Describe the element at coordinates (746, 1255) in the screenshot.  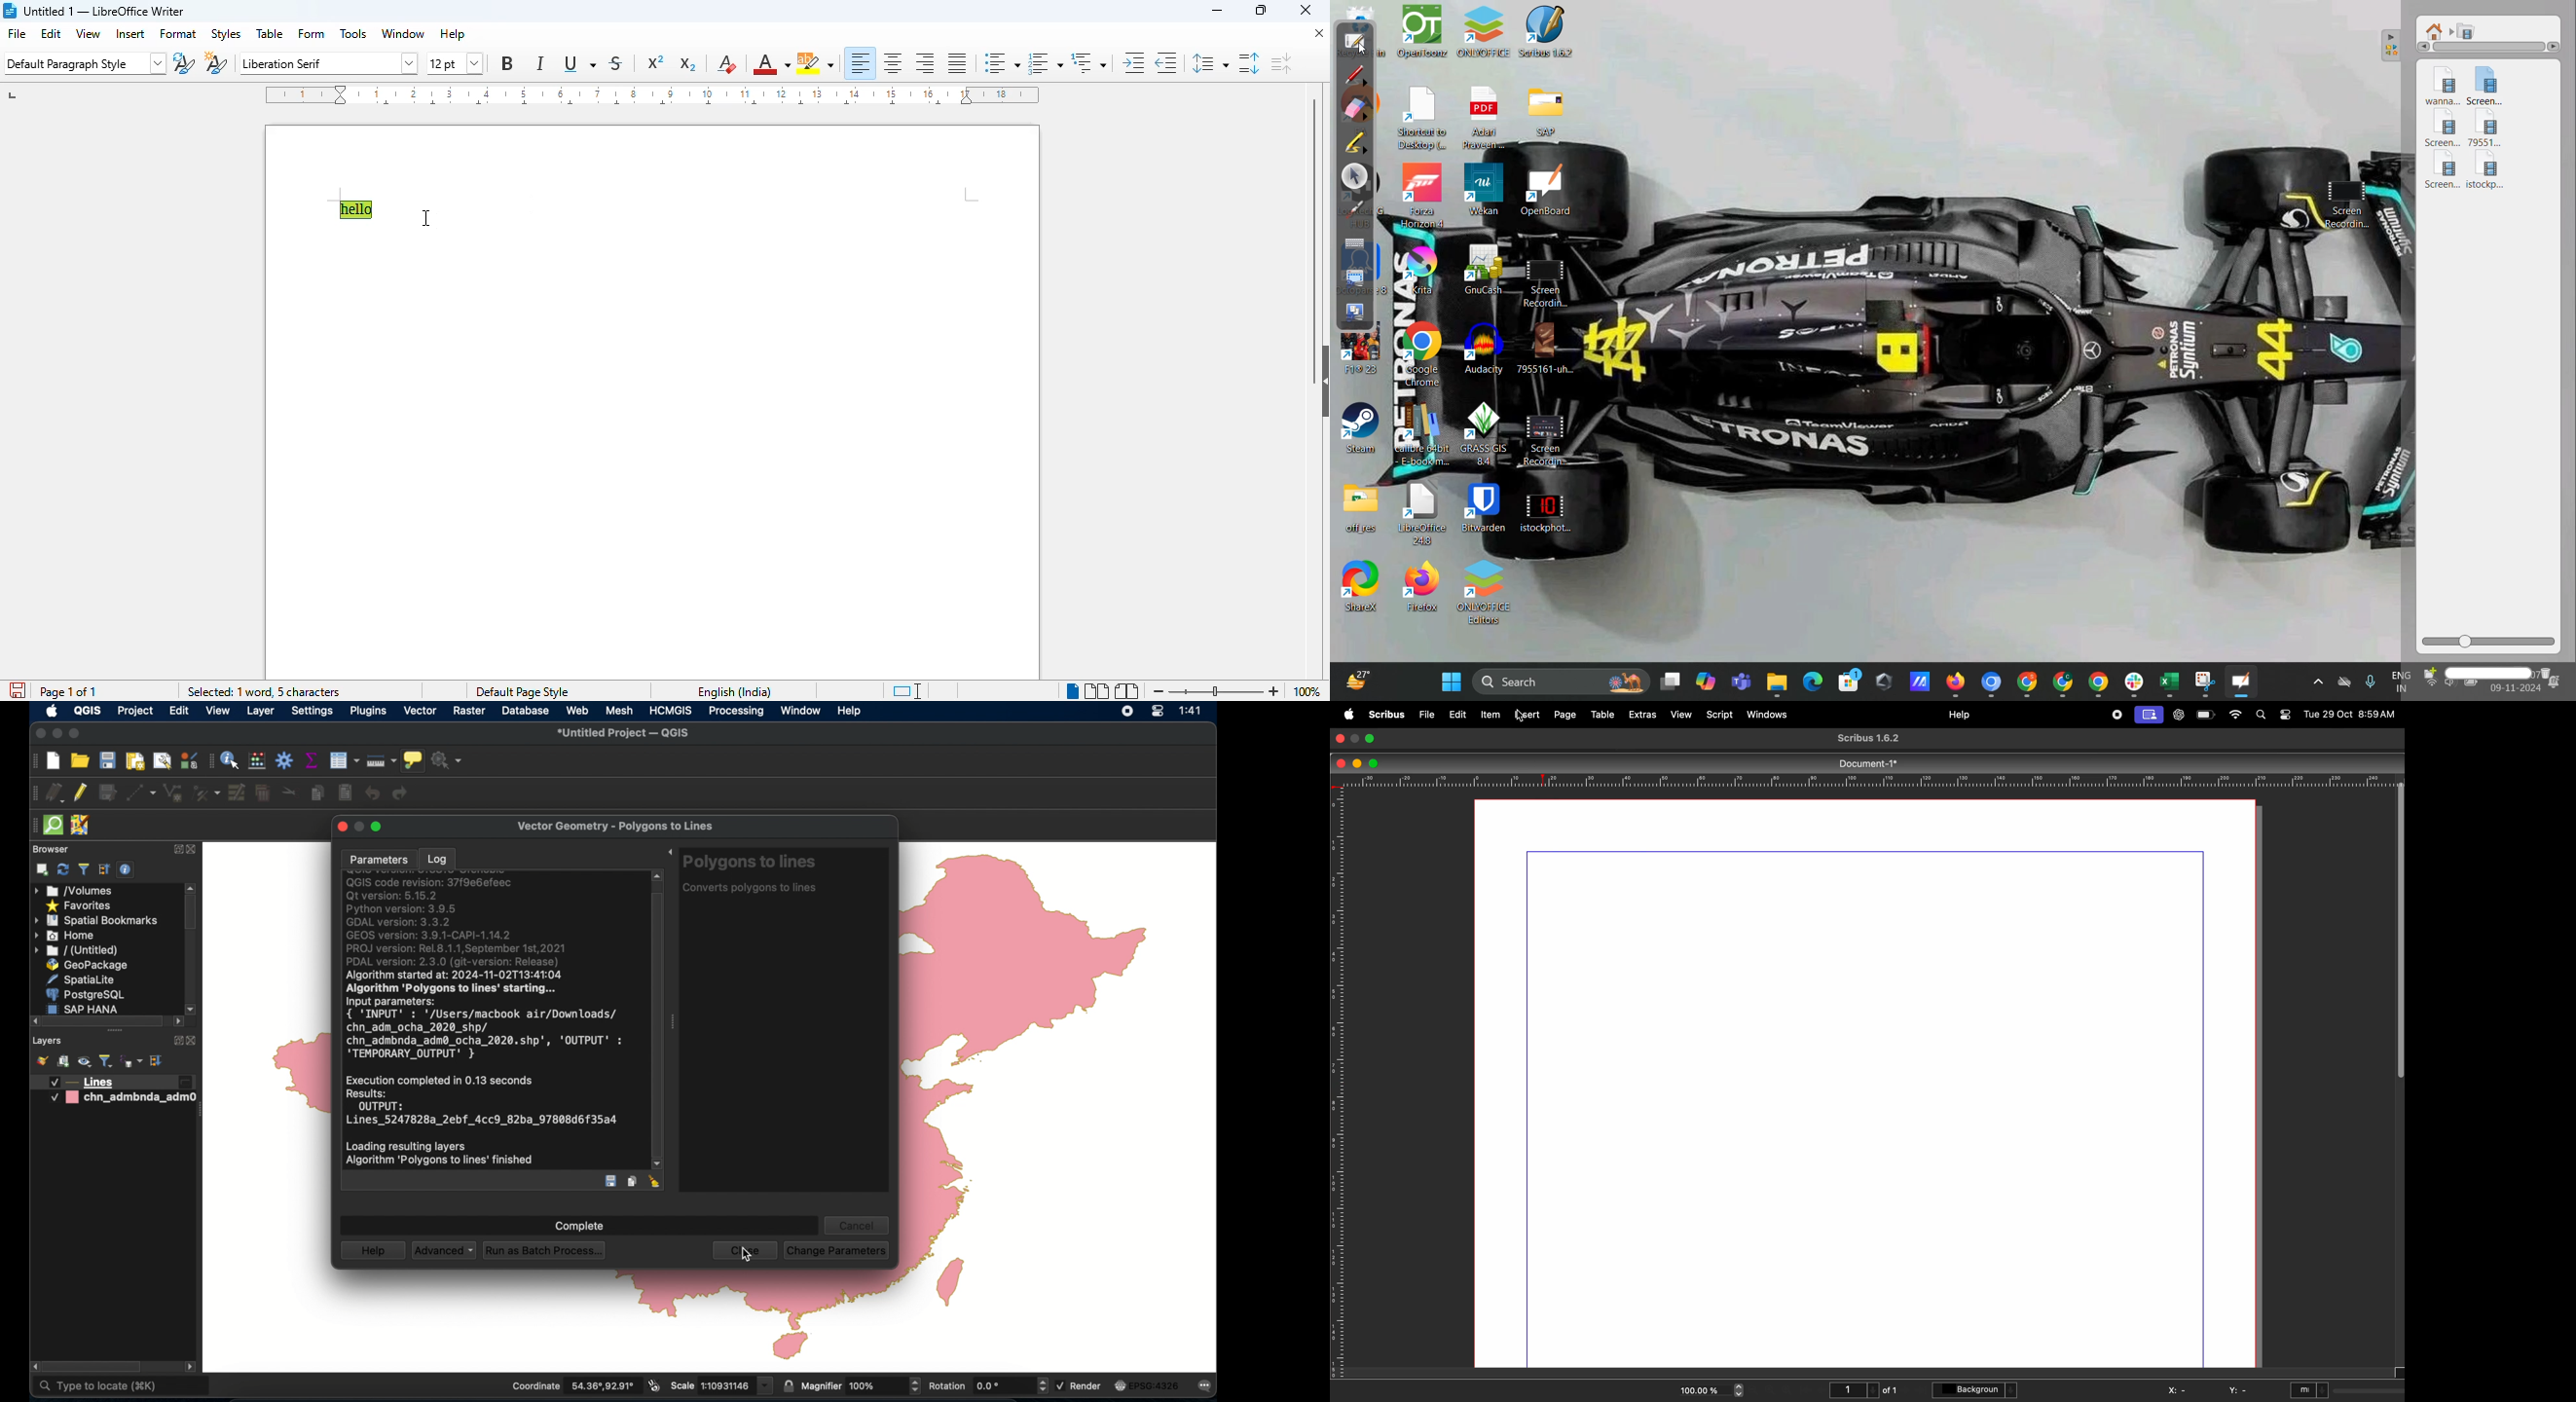
I see `cursor` at that location.